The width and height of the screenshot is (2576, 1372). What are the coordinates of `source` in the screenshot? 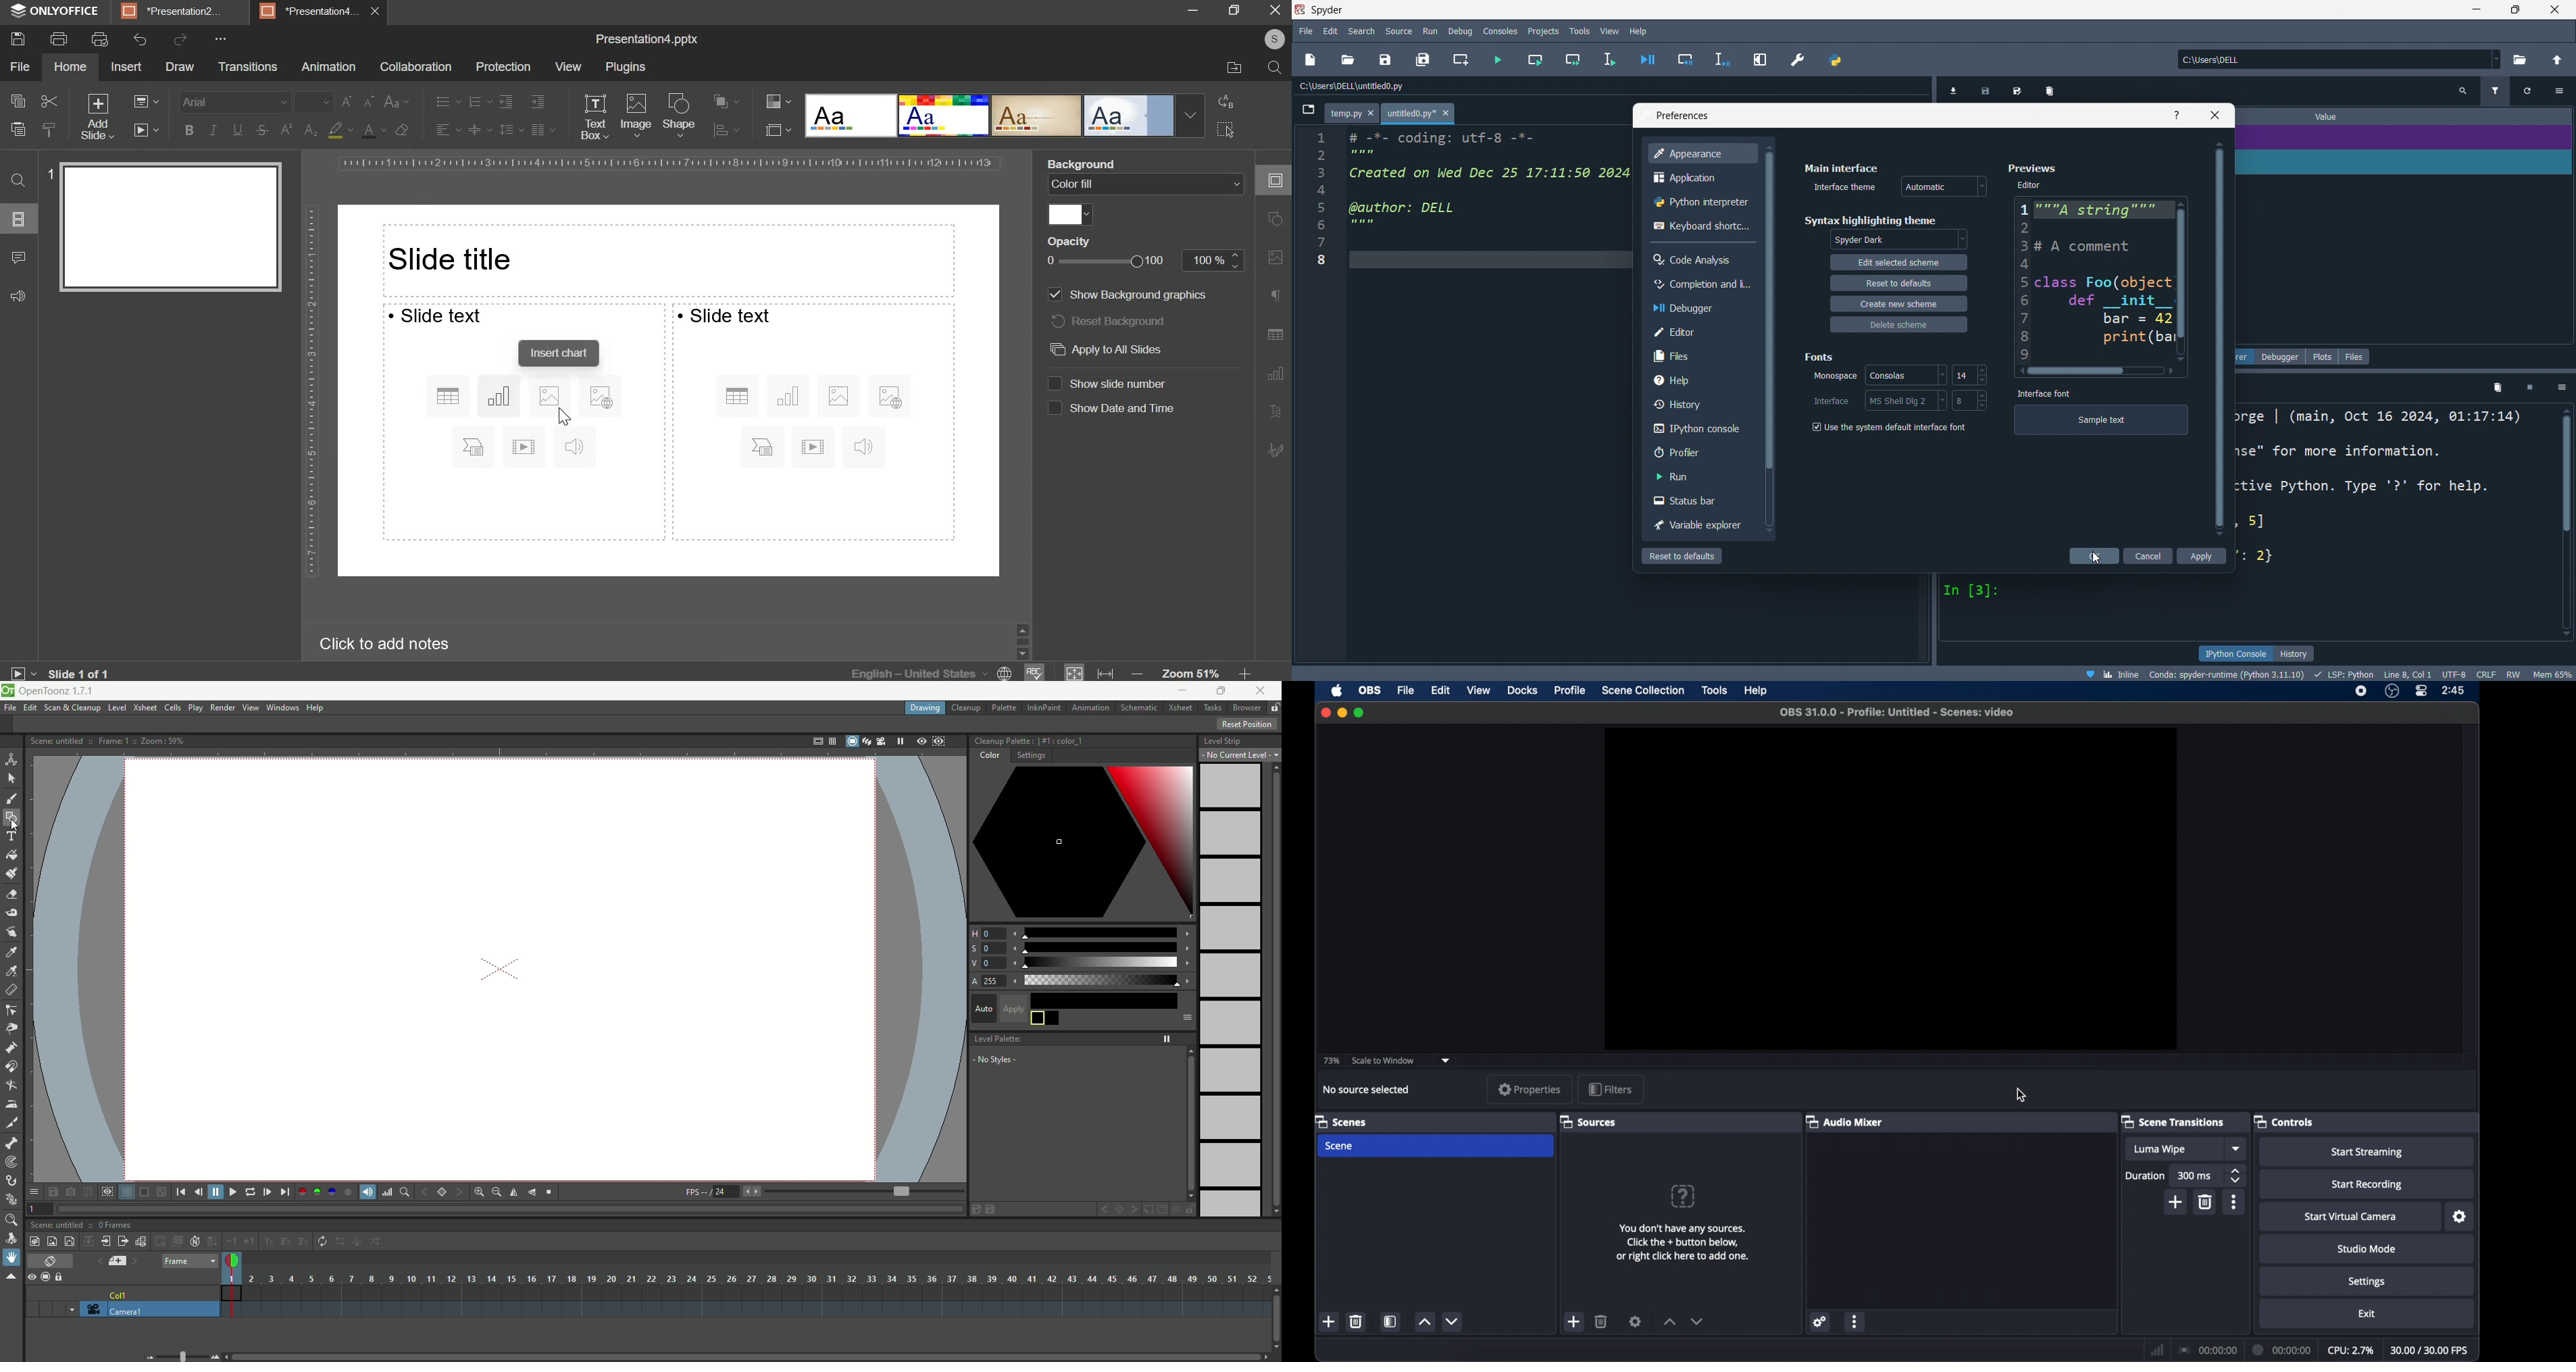 It's located at (1399, 31).